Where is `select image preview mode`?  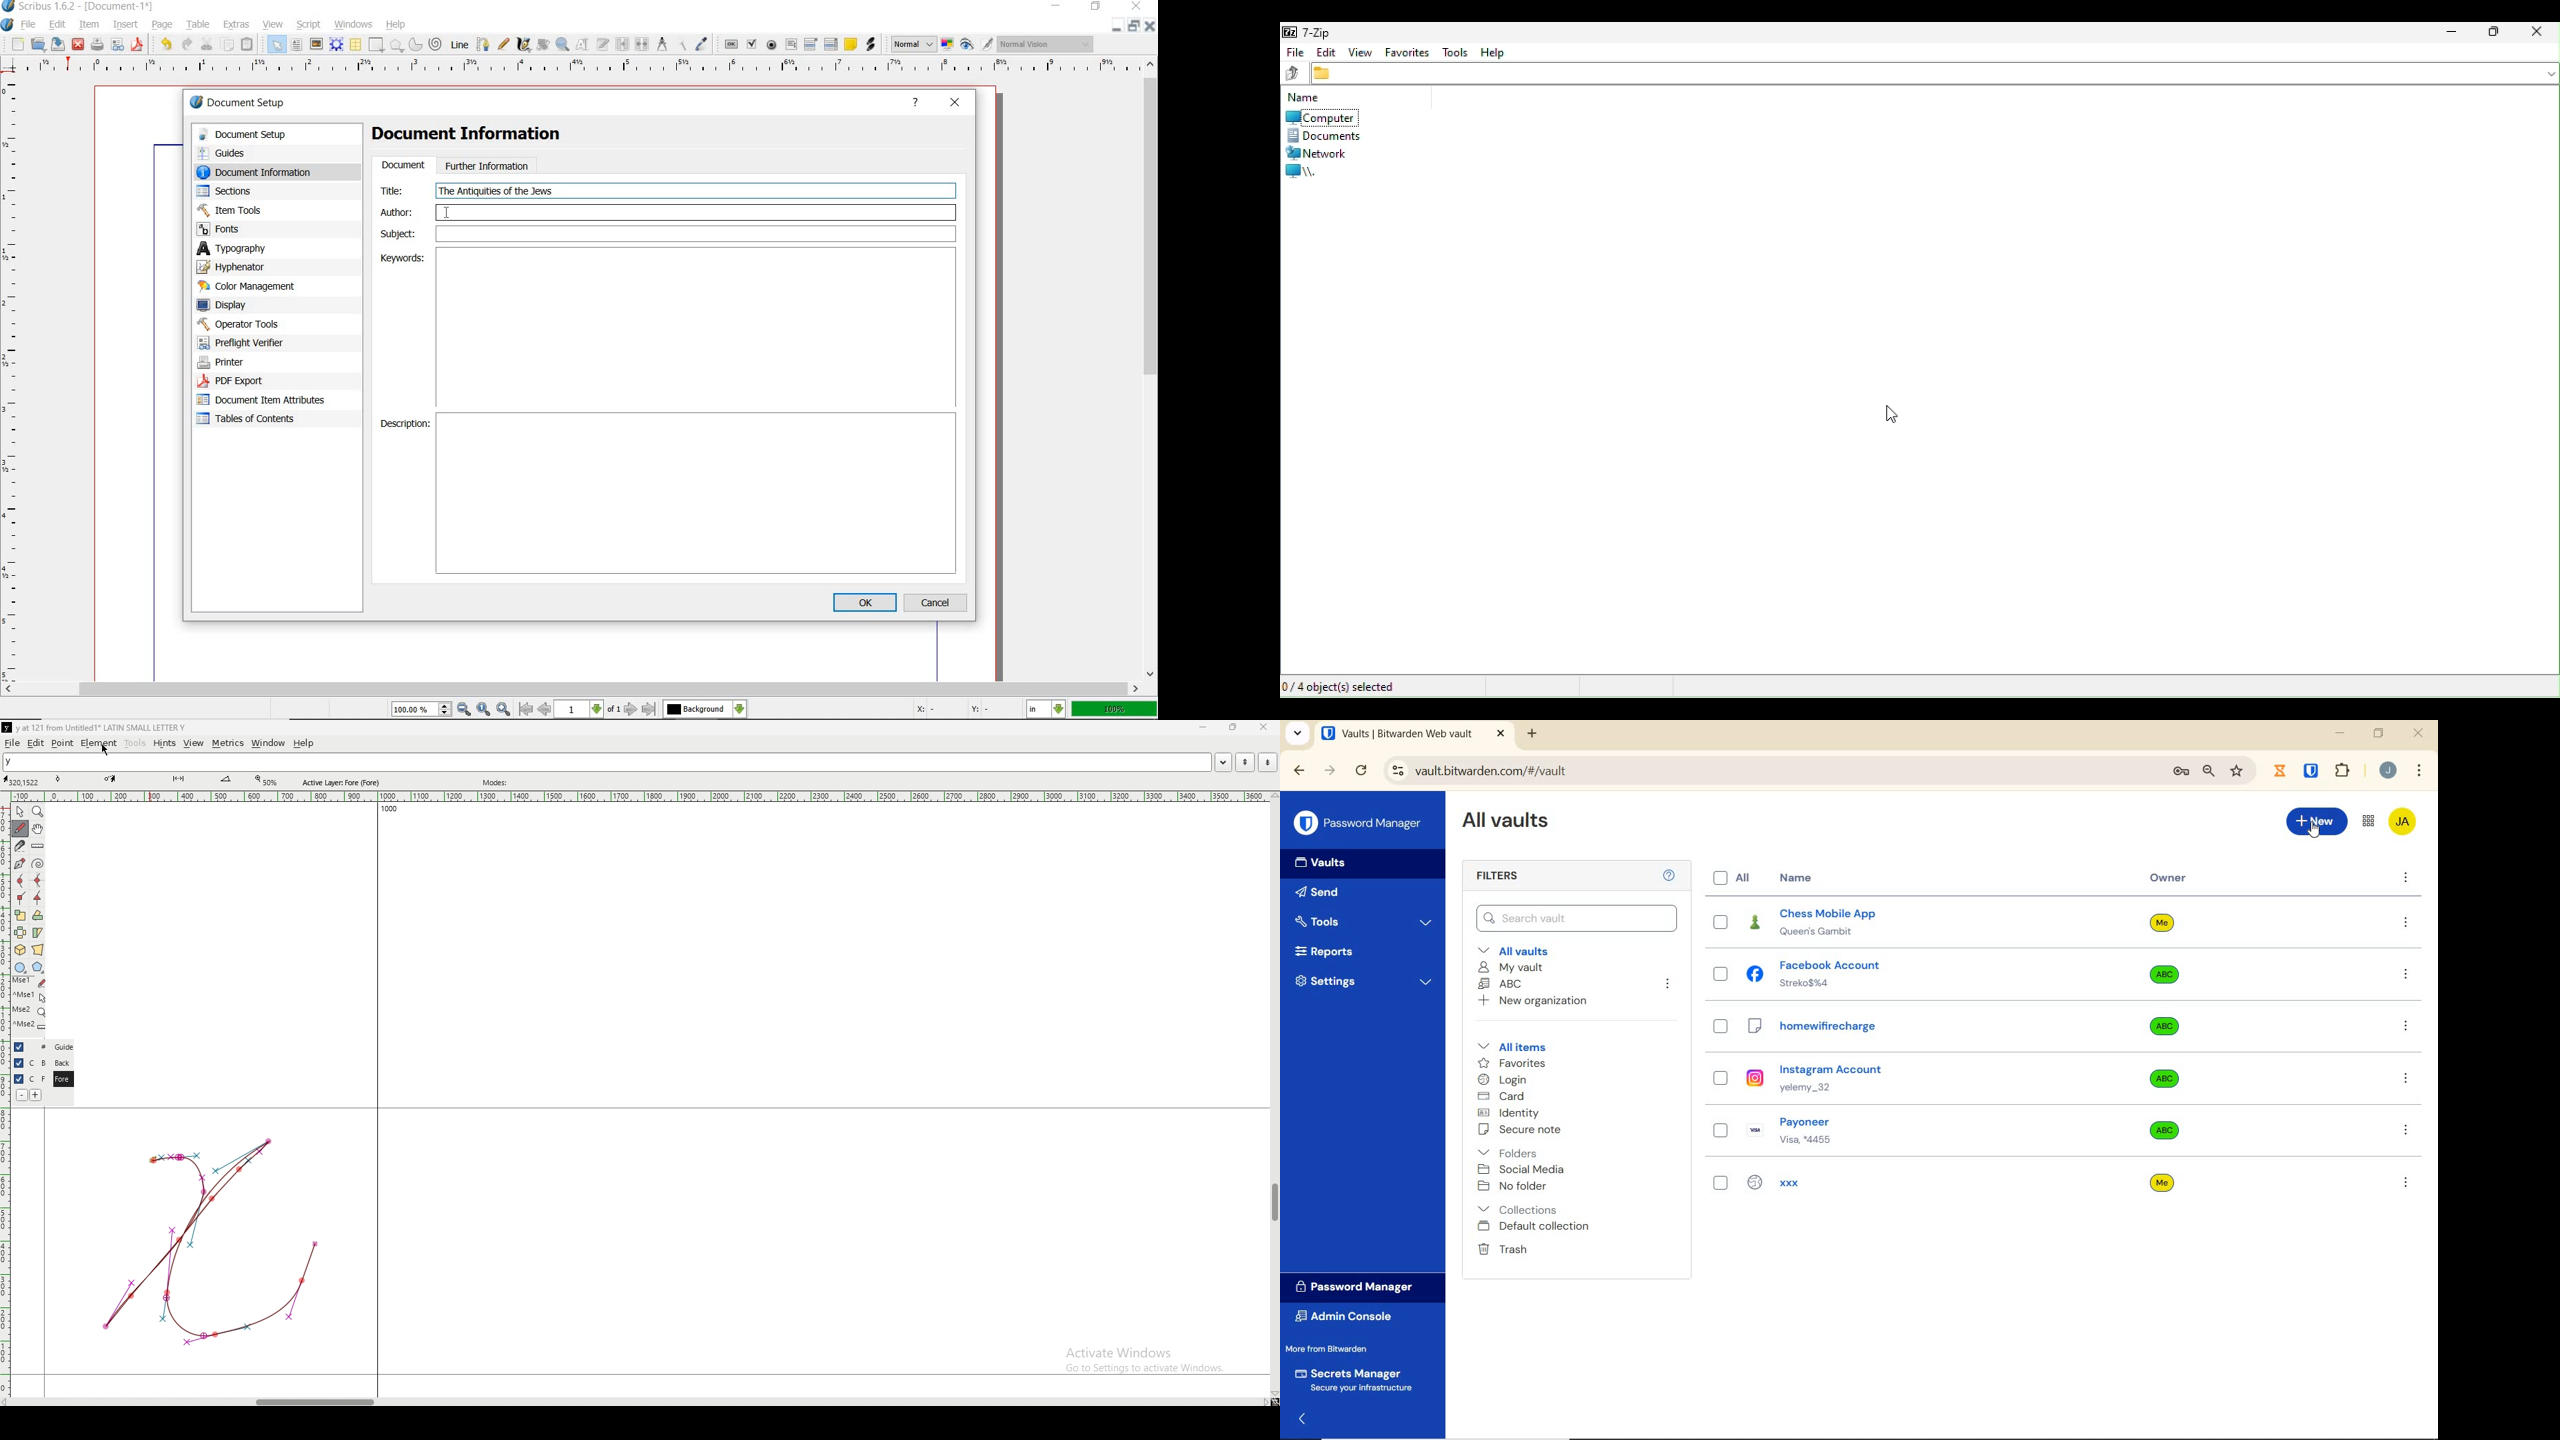
select image preview mode is located at coordinates (914, 45).